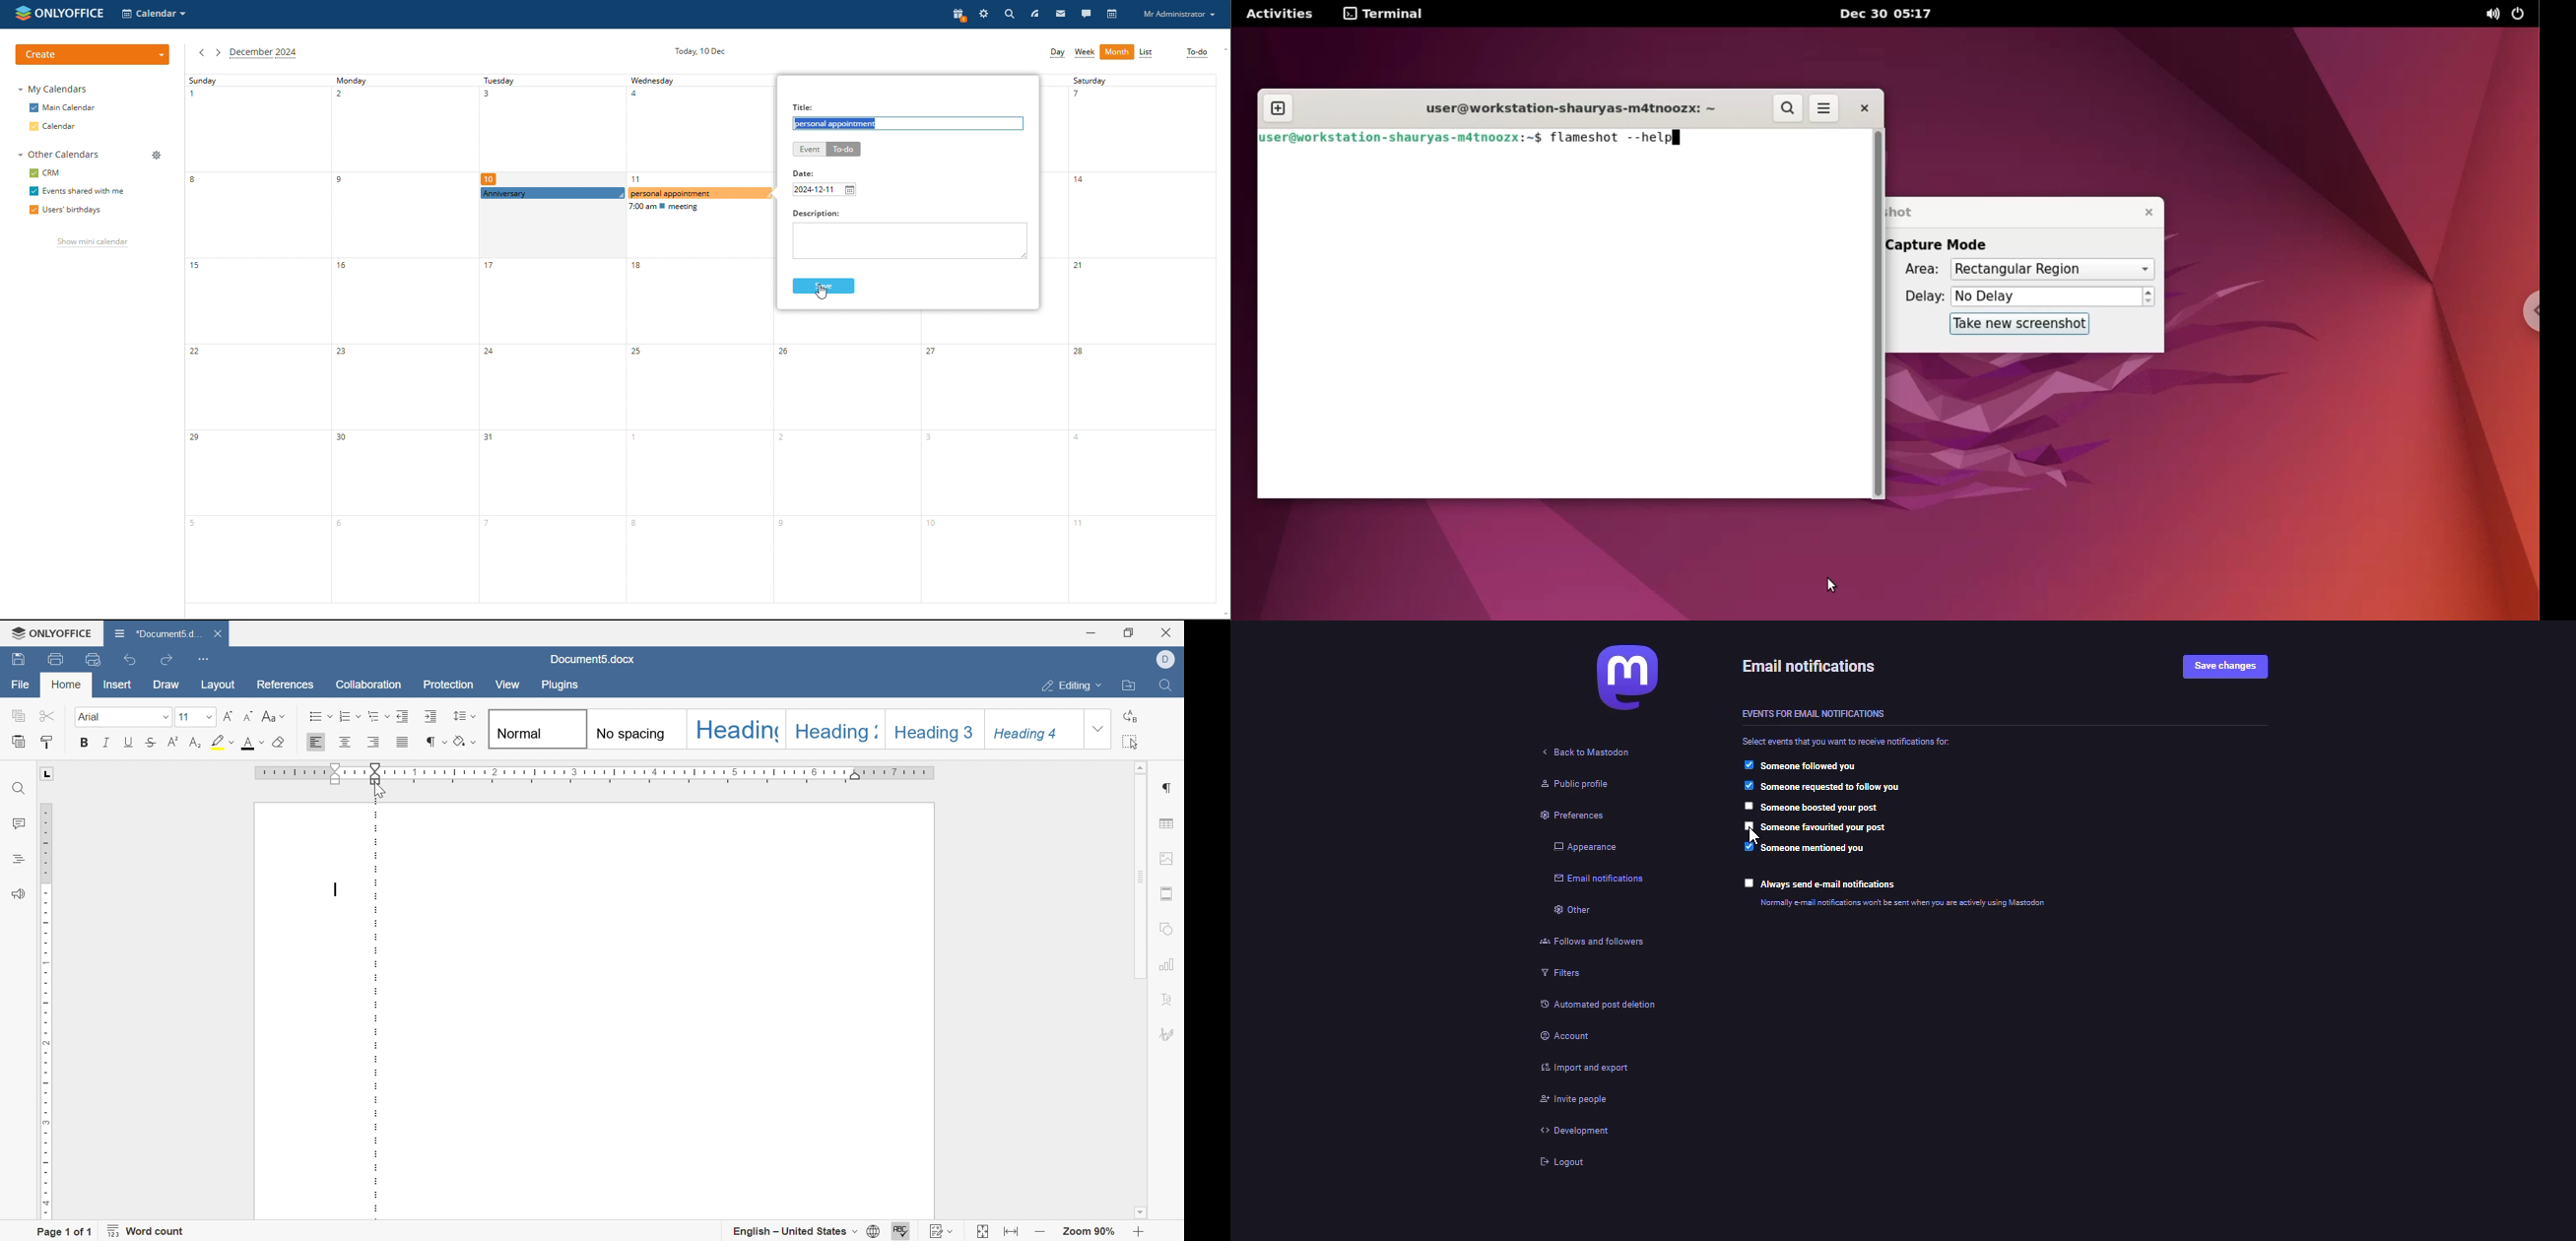  I want to click on next month, so click(218, 53).